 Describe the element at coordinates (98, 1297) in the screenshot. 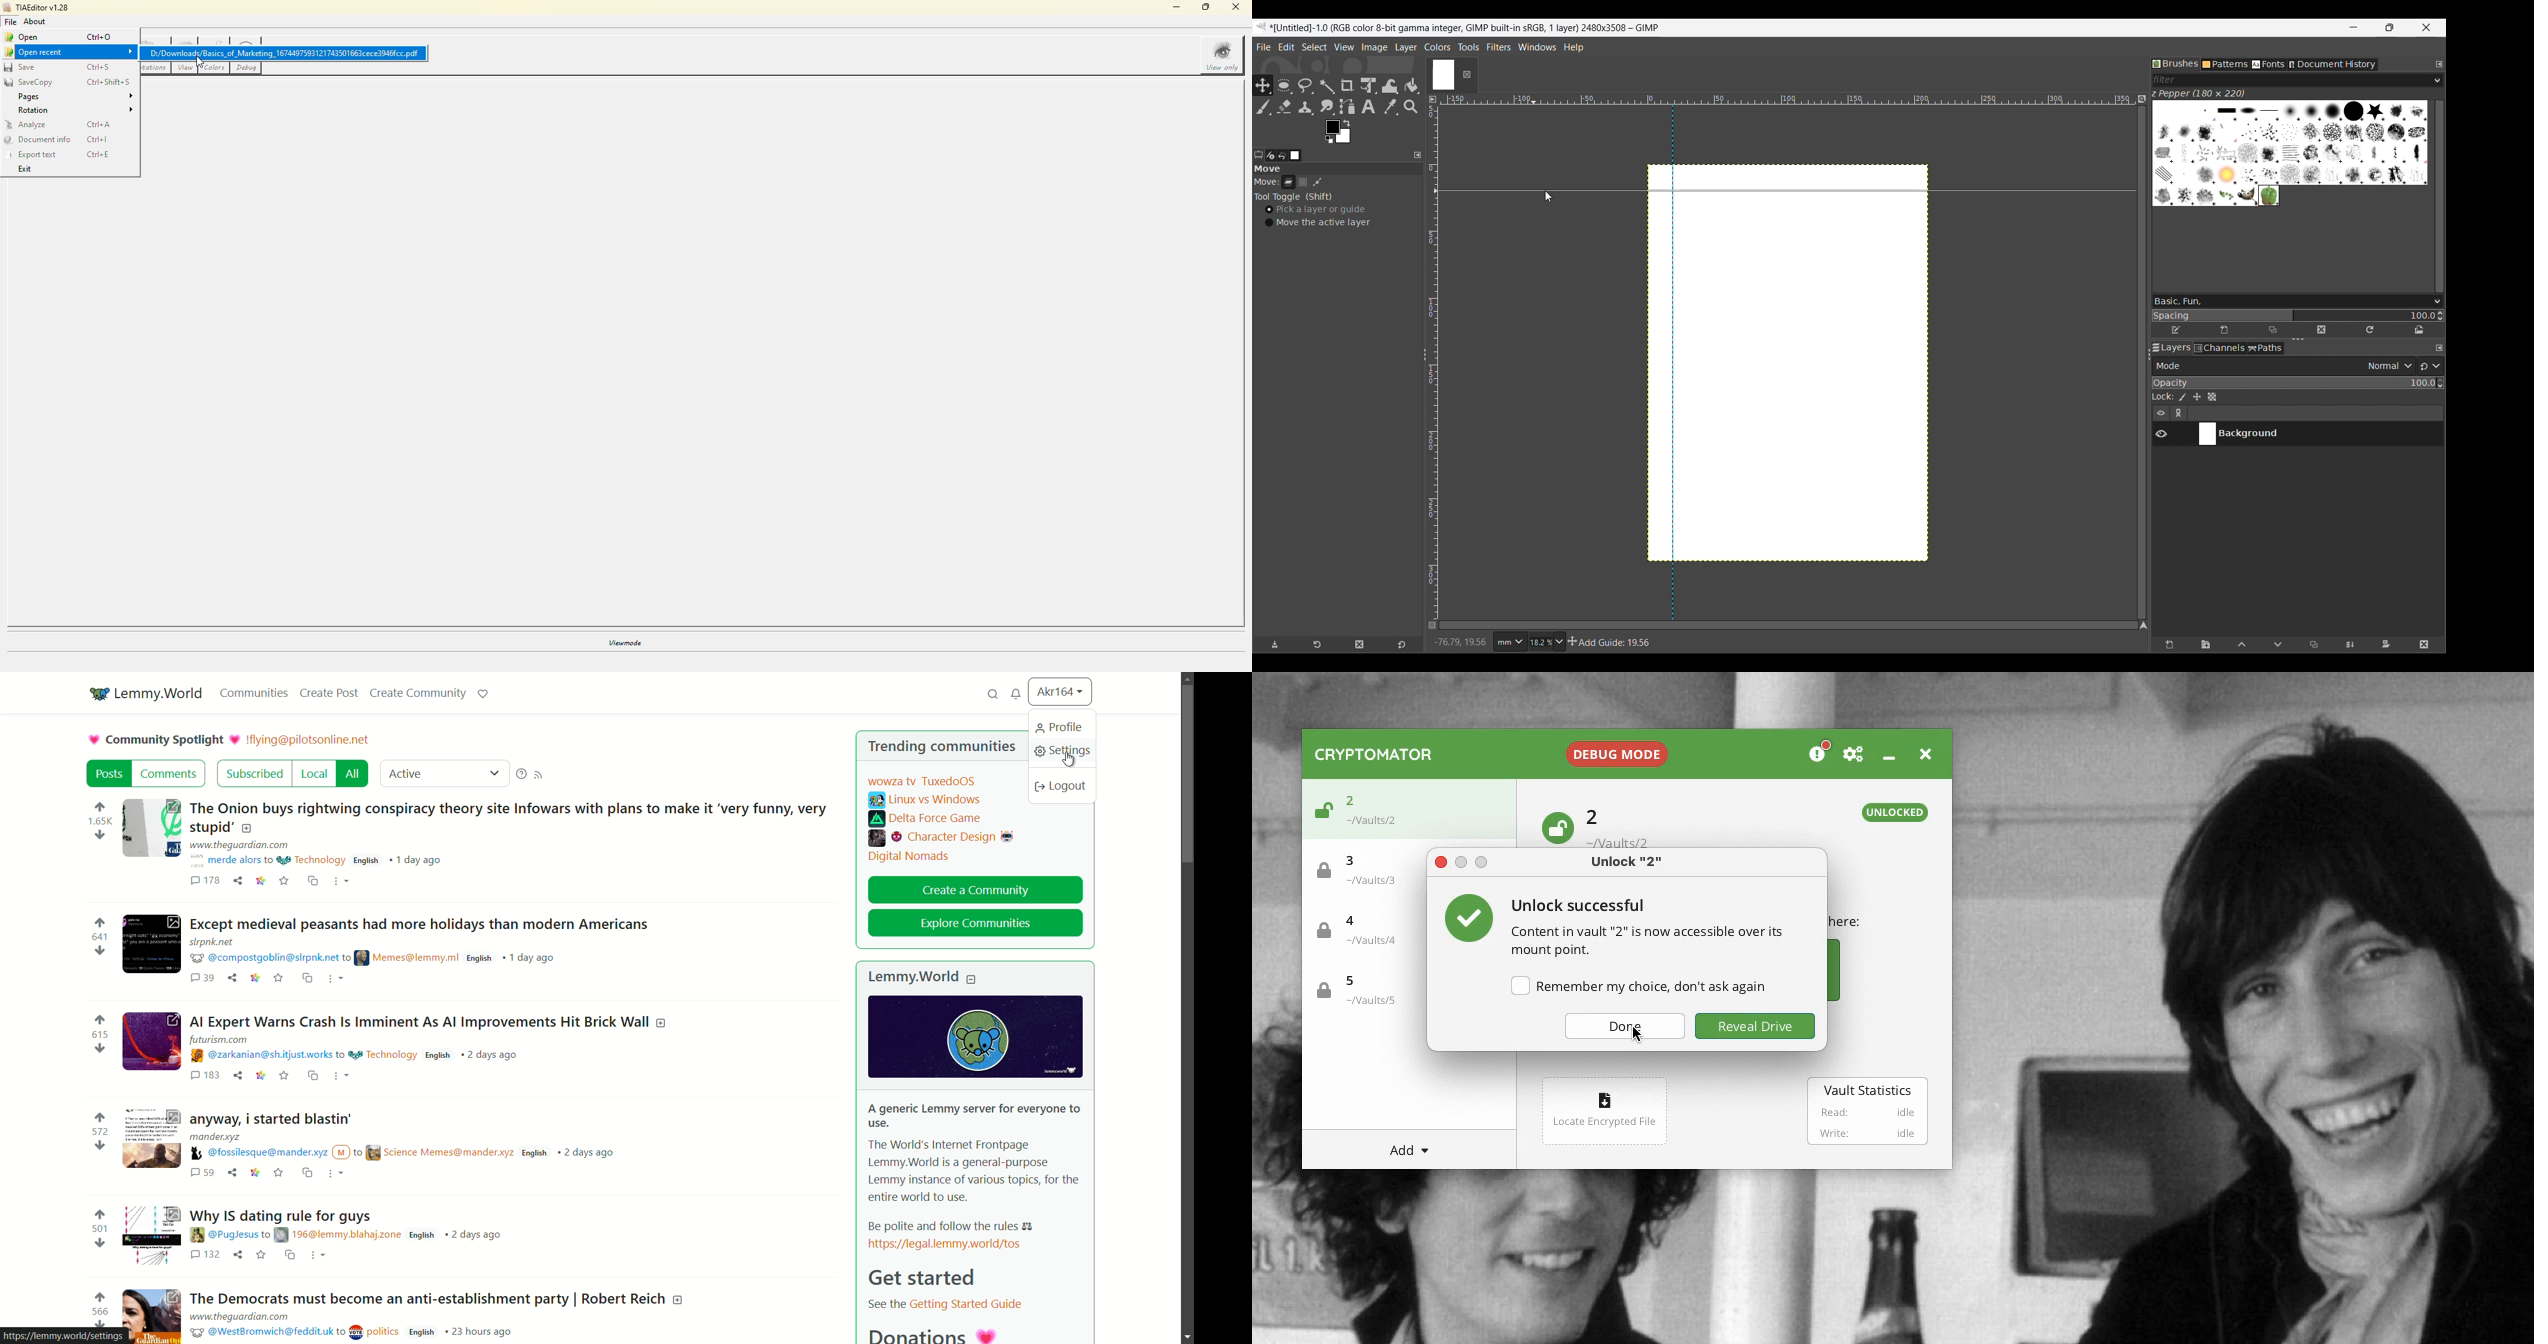

I see `upvote` at that location.